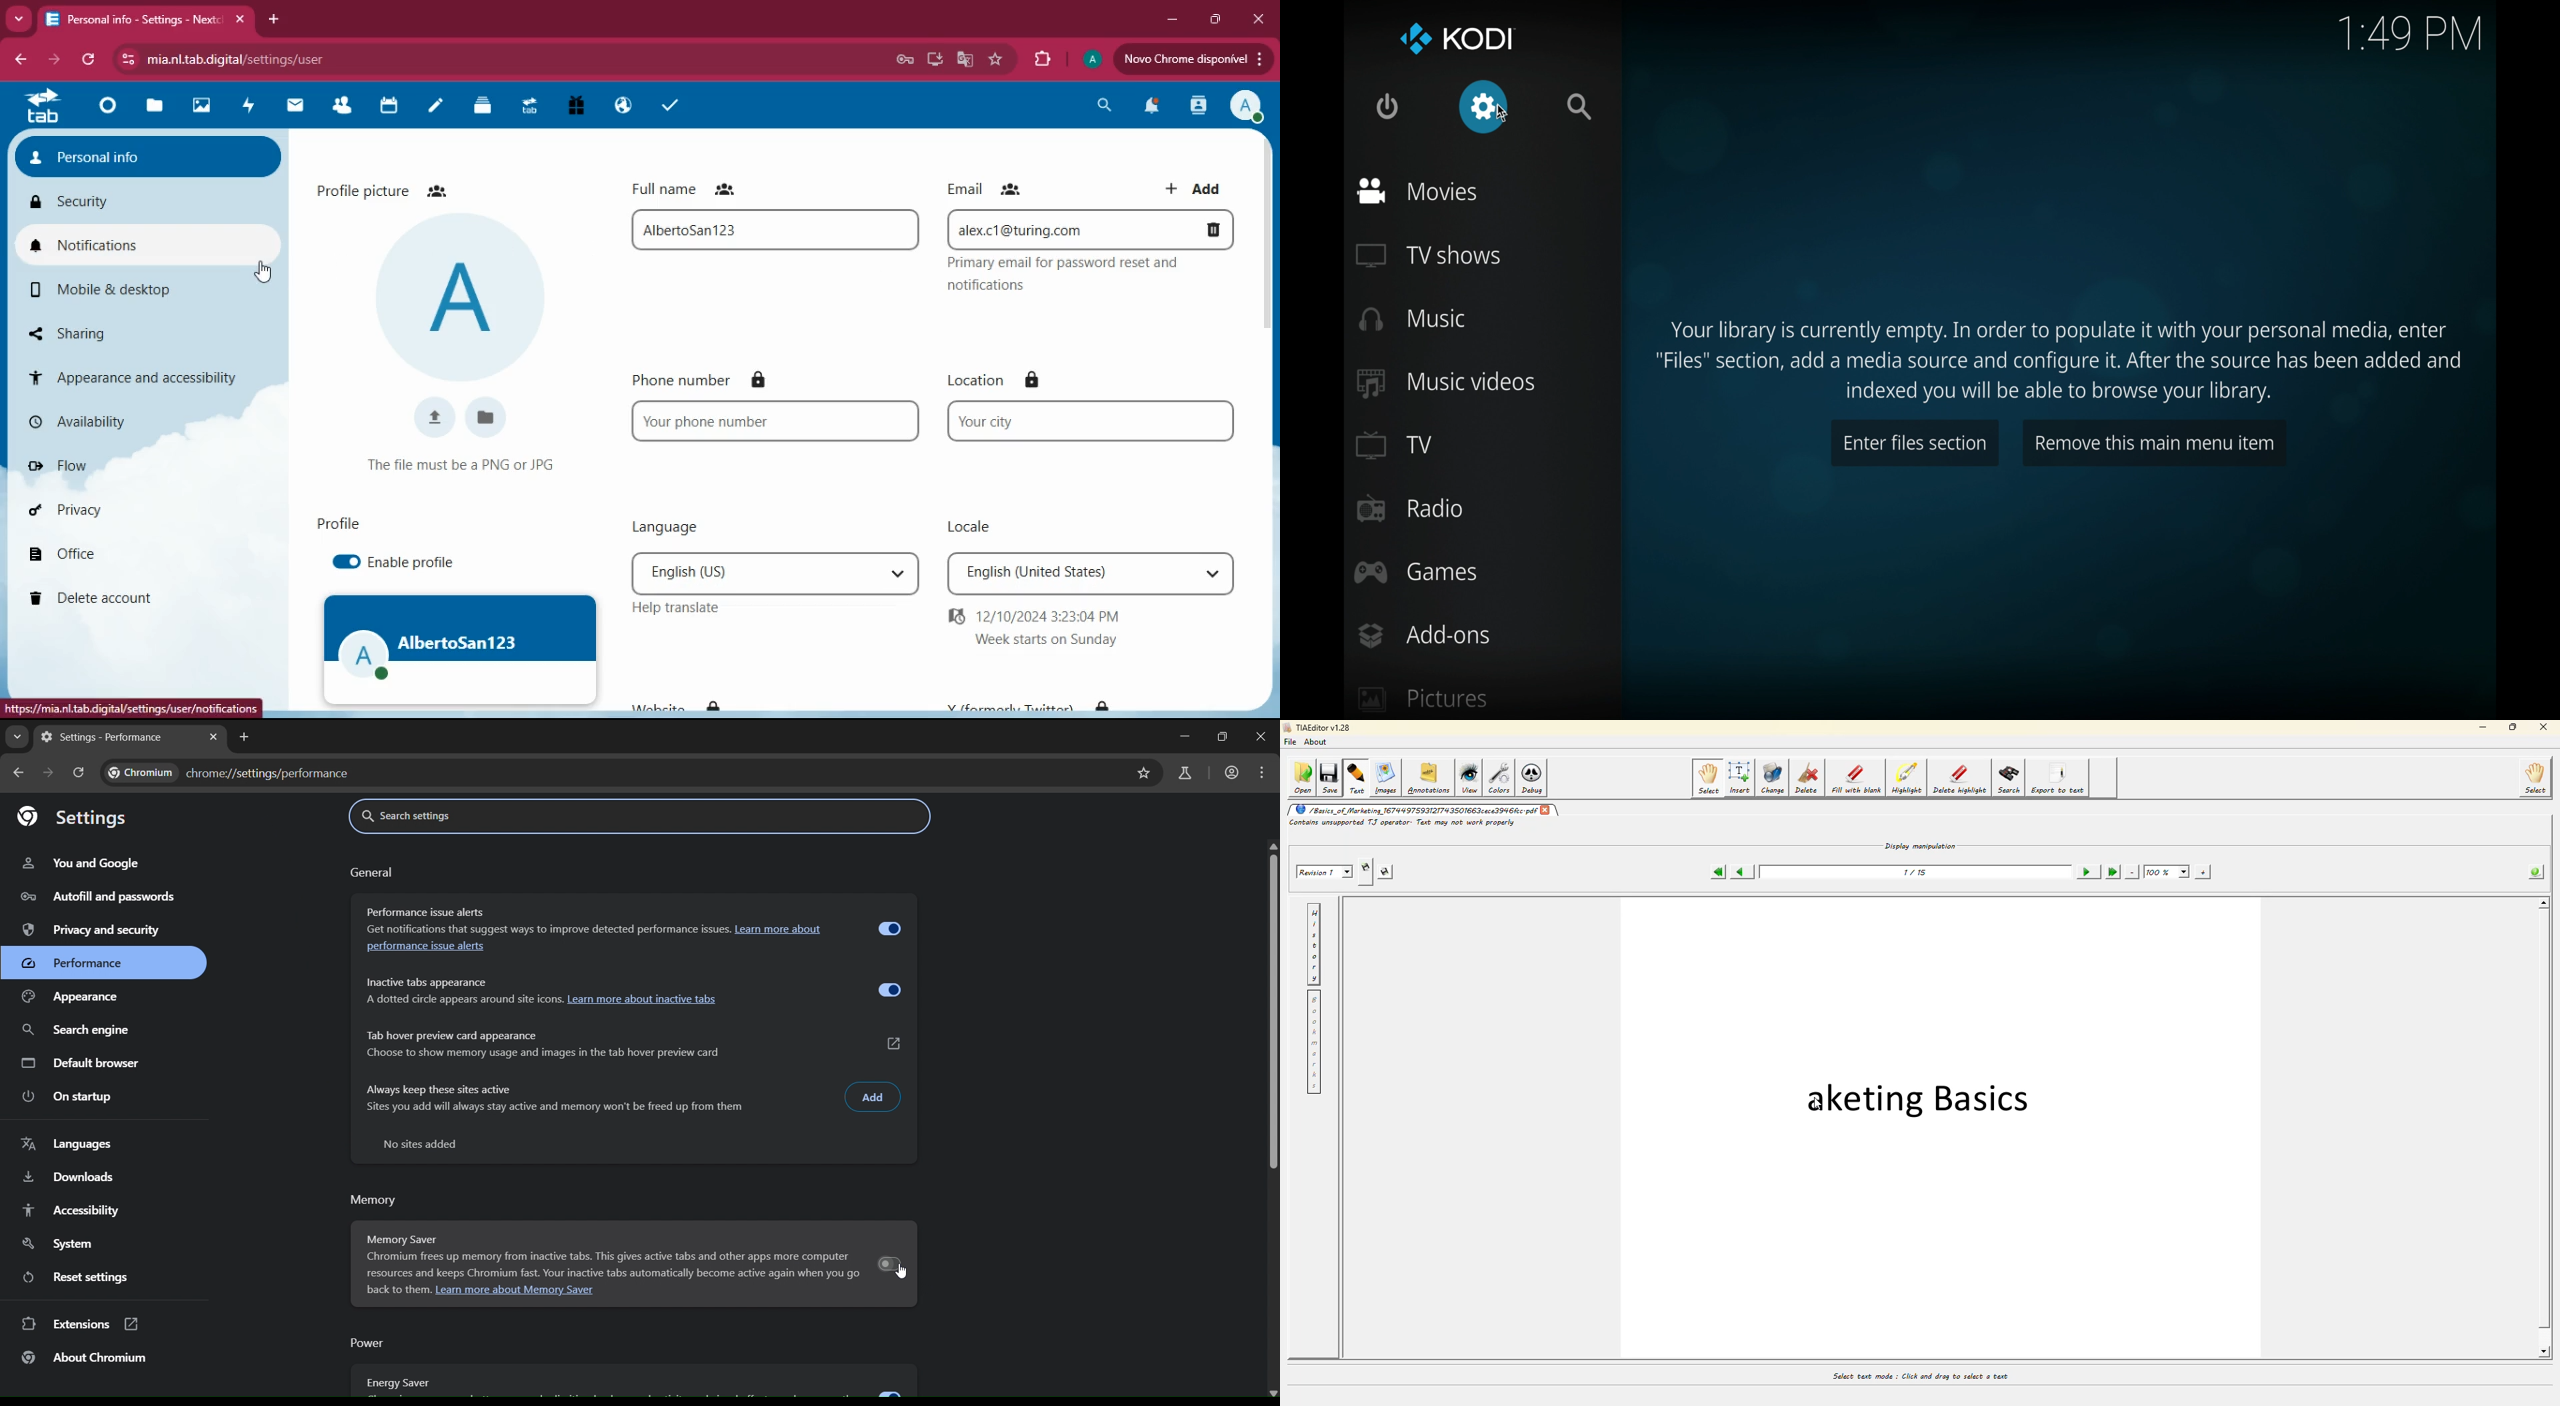 The width and height of the screenshot is (2576, 1428). I want to click on notes, so click(434, 111).